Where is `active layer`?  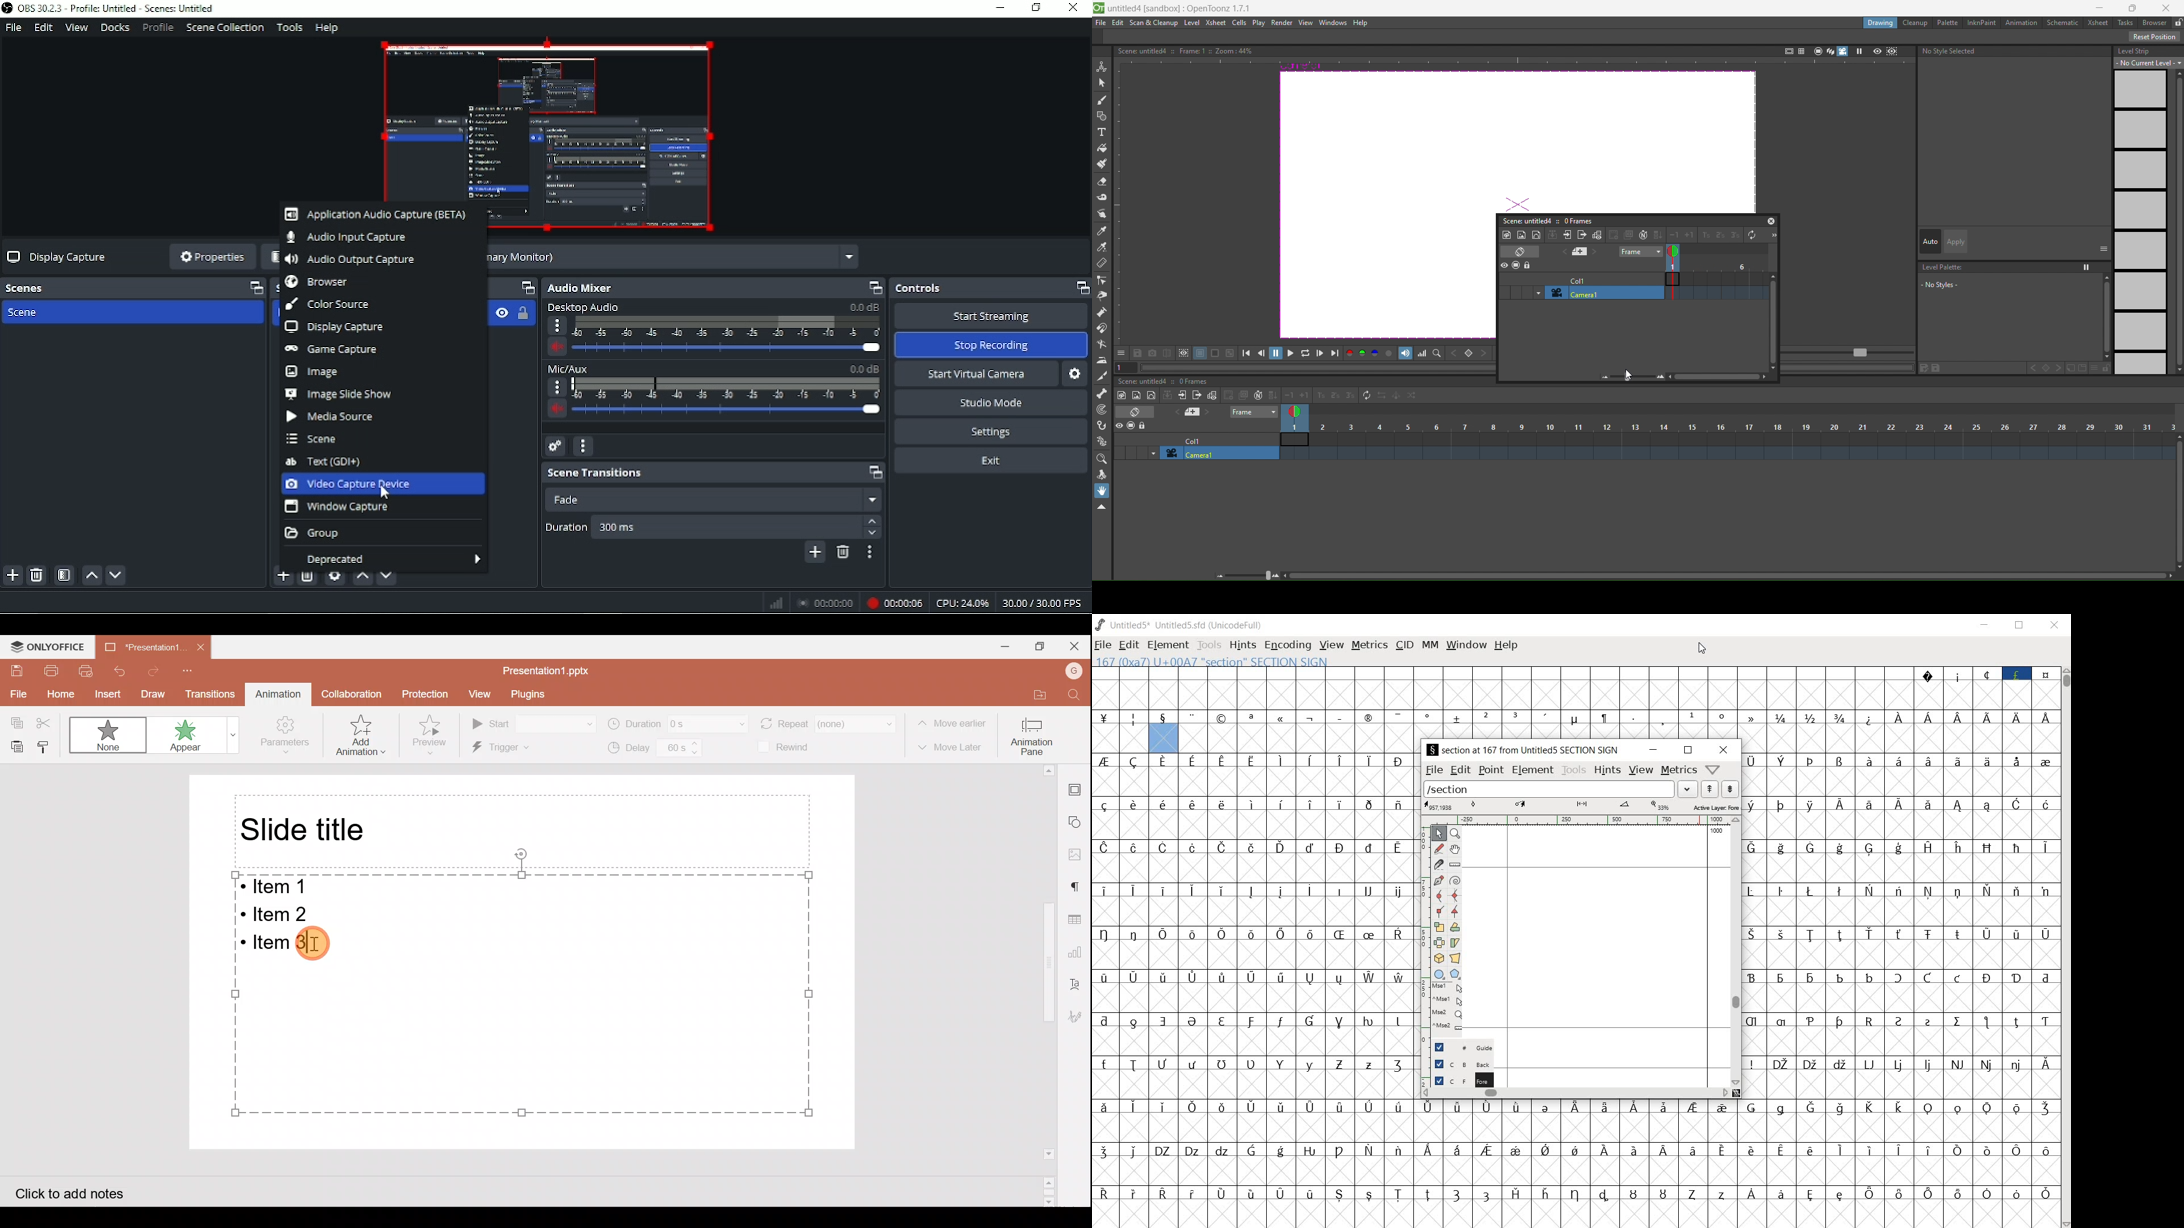 active layer is located at coordinates (1582, 806).